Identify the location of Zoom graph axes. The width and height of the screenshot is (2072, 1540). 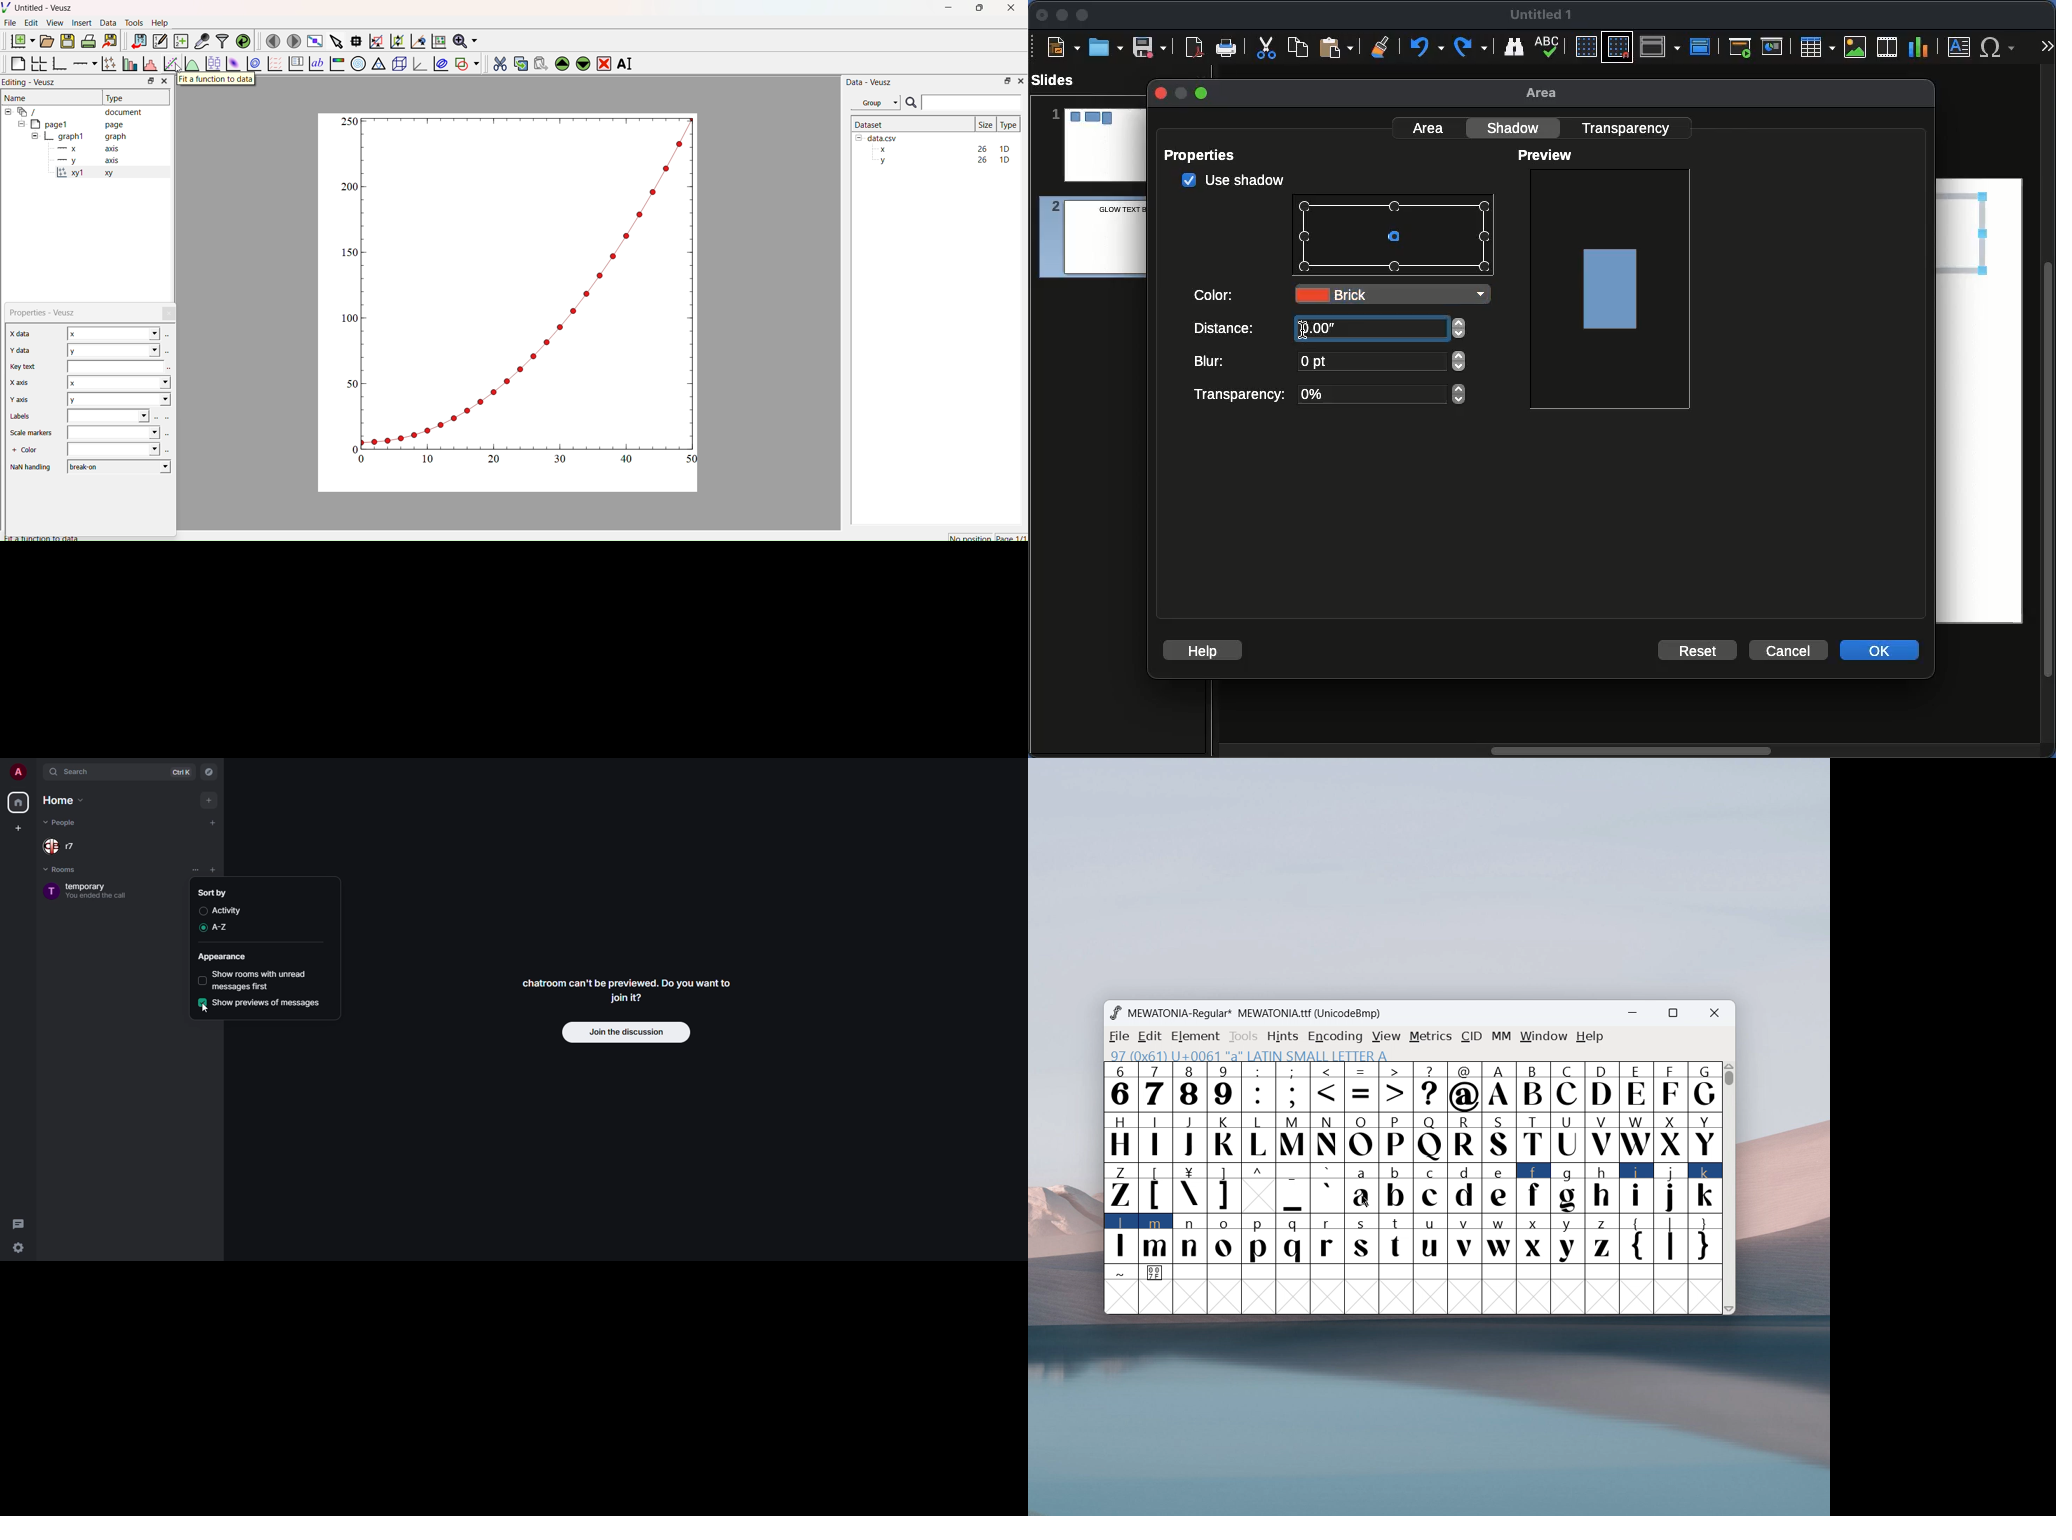
(376, 41).